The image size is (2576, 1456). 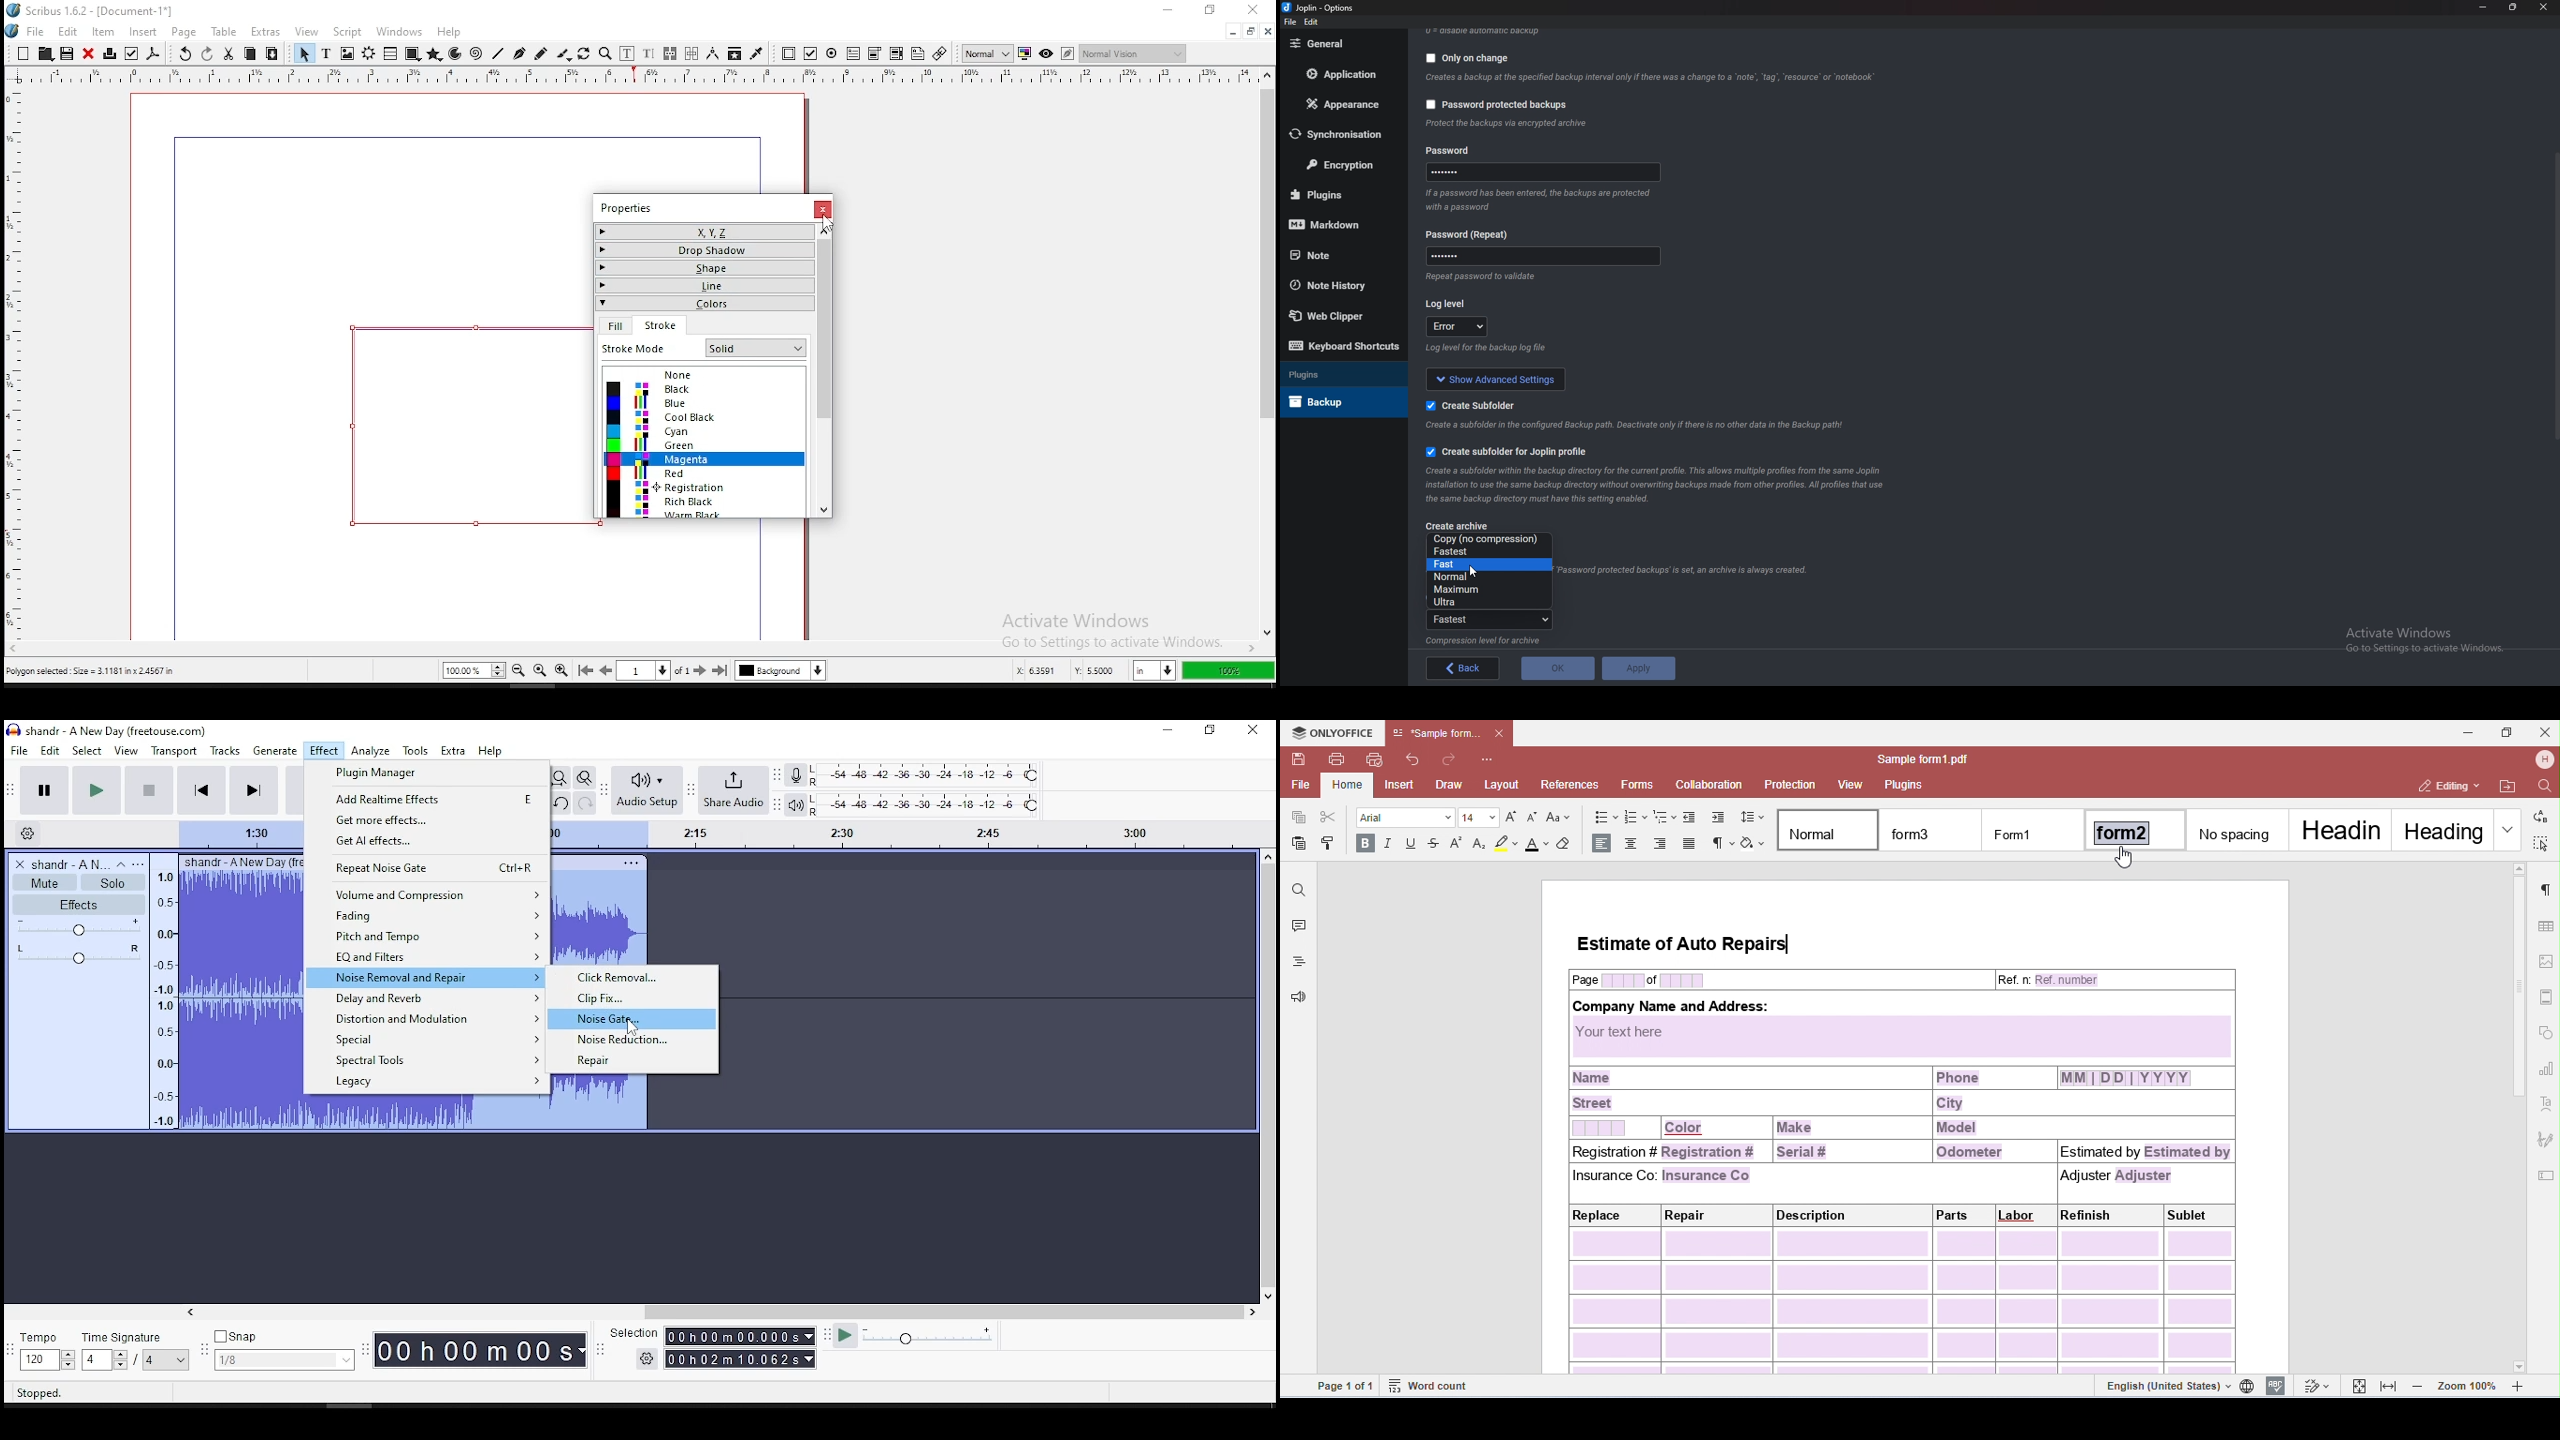 I want to click on clip fix, so click(x=637, y=999).